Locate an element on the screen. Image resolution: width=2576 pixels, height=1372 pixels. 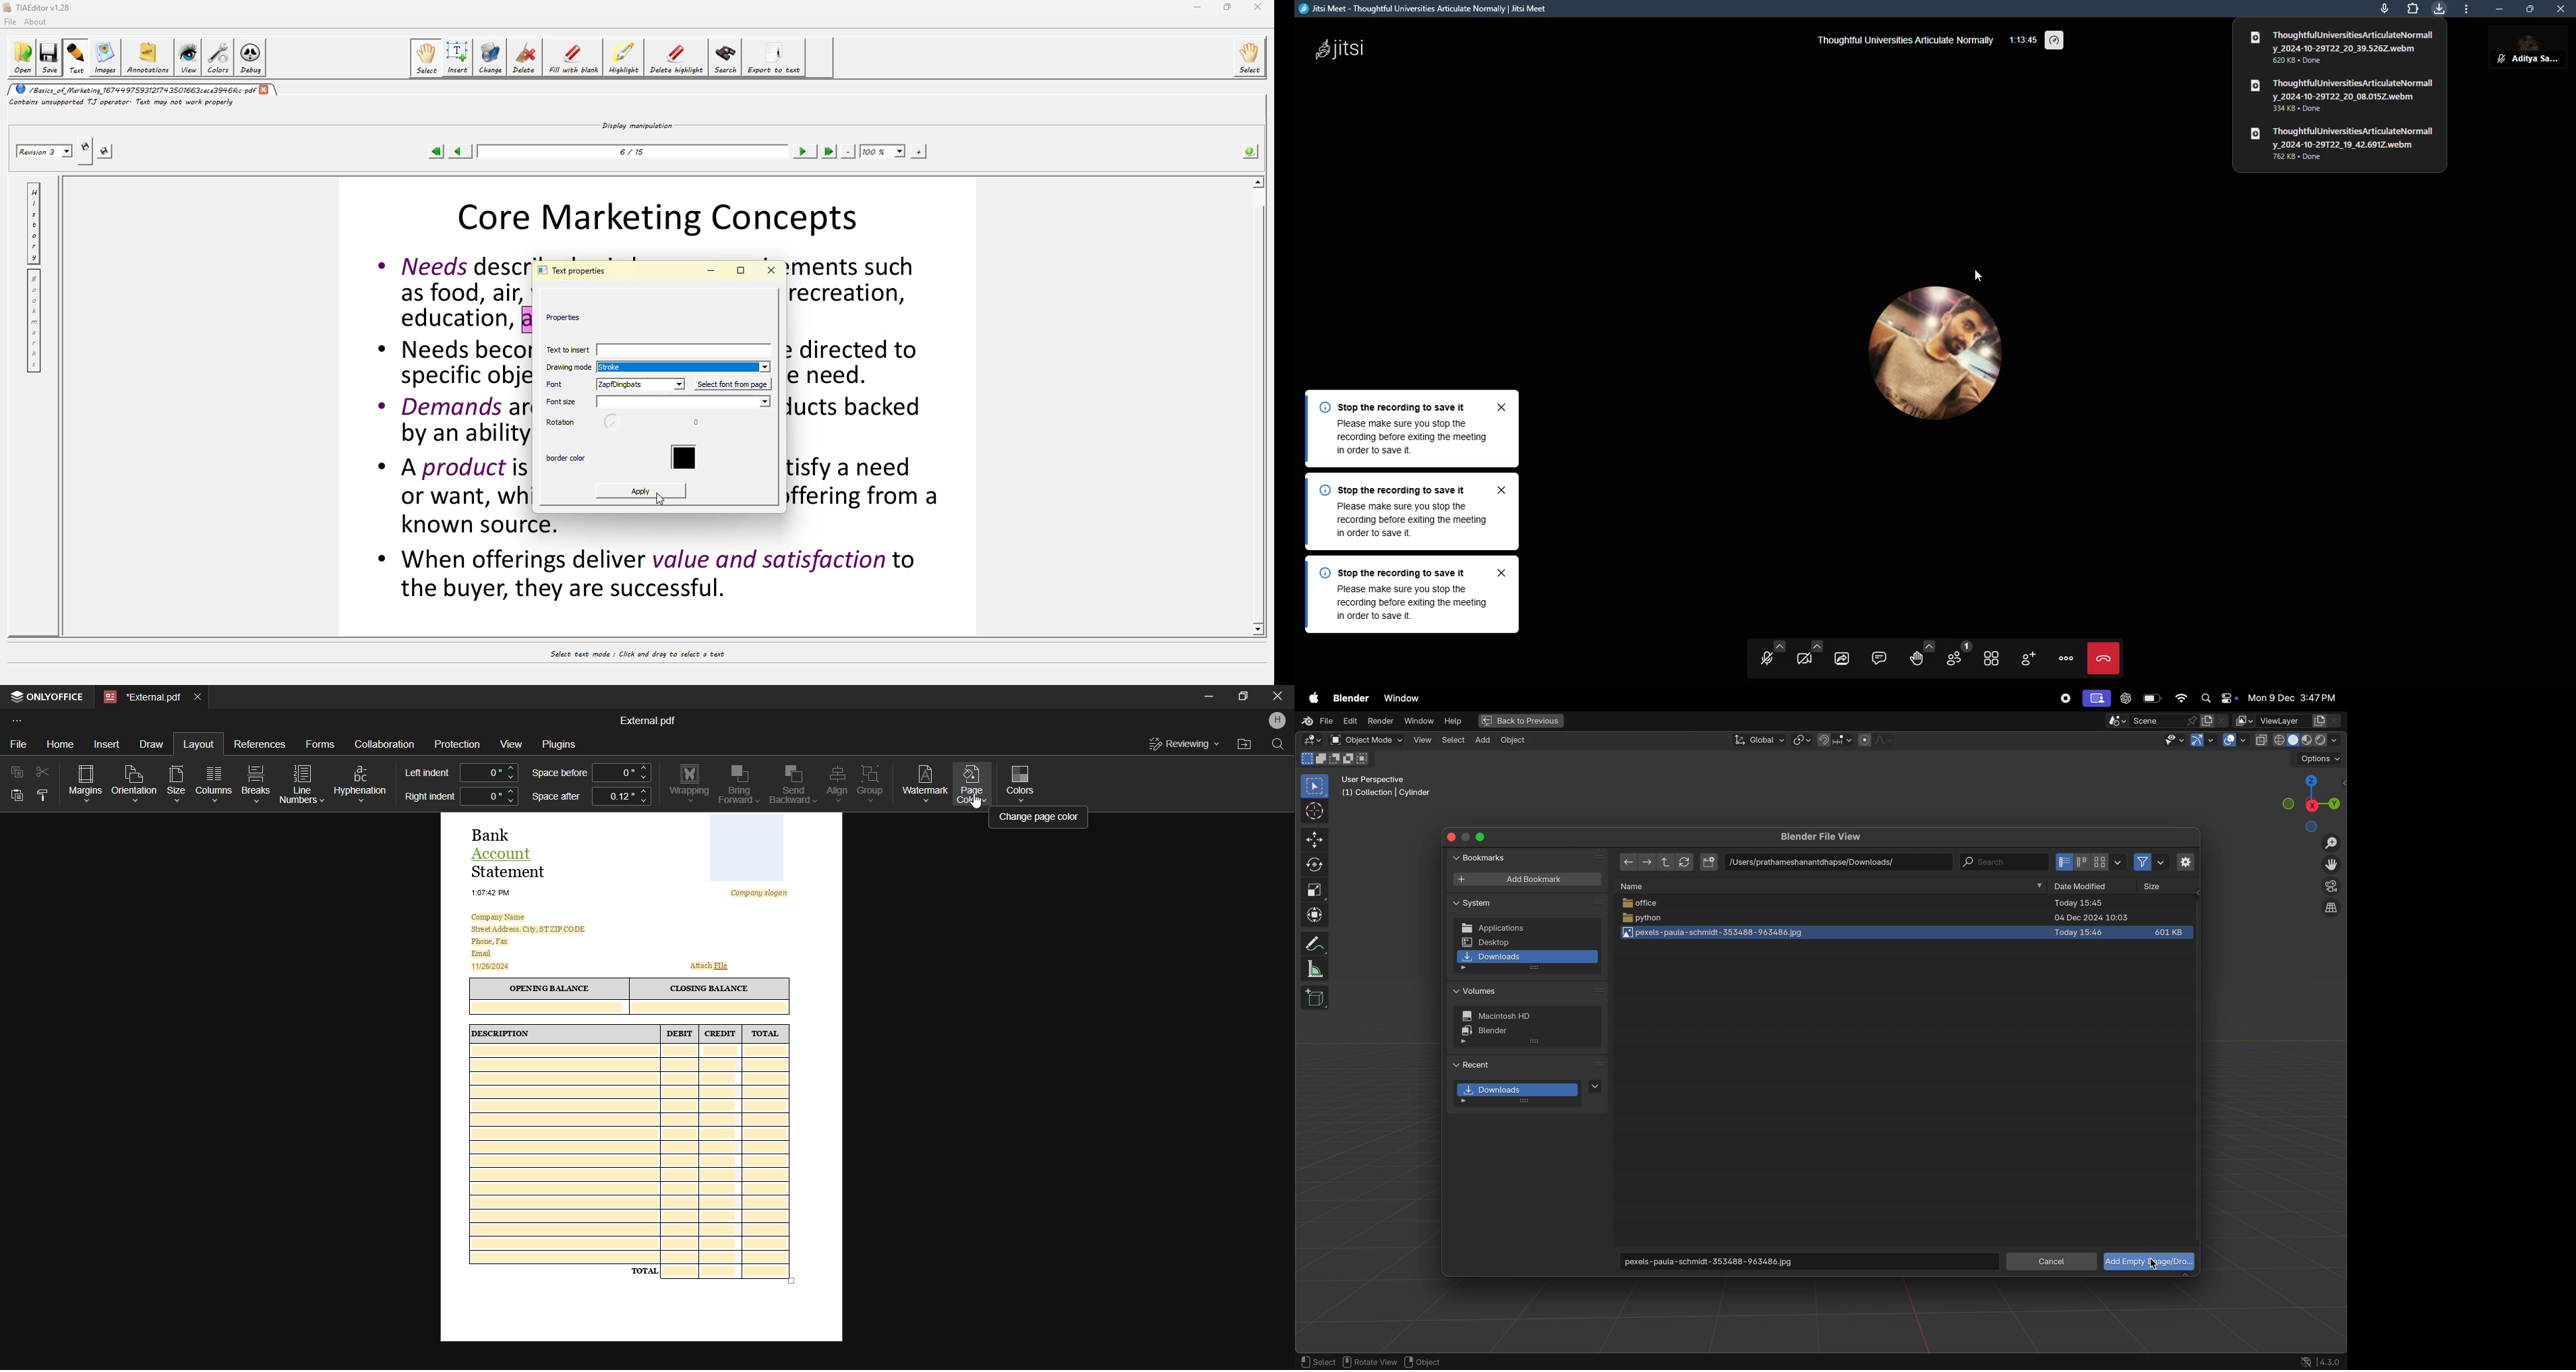
toggle tile view is located at coordinates (1989, 656).